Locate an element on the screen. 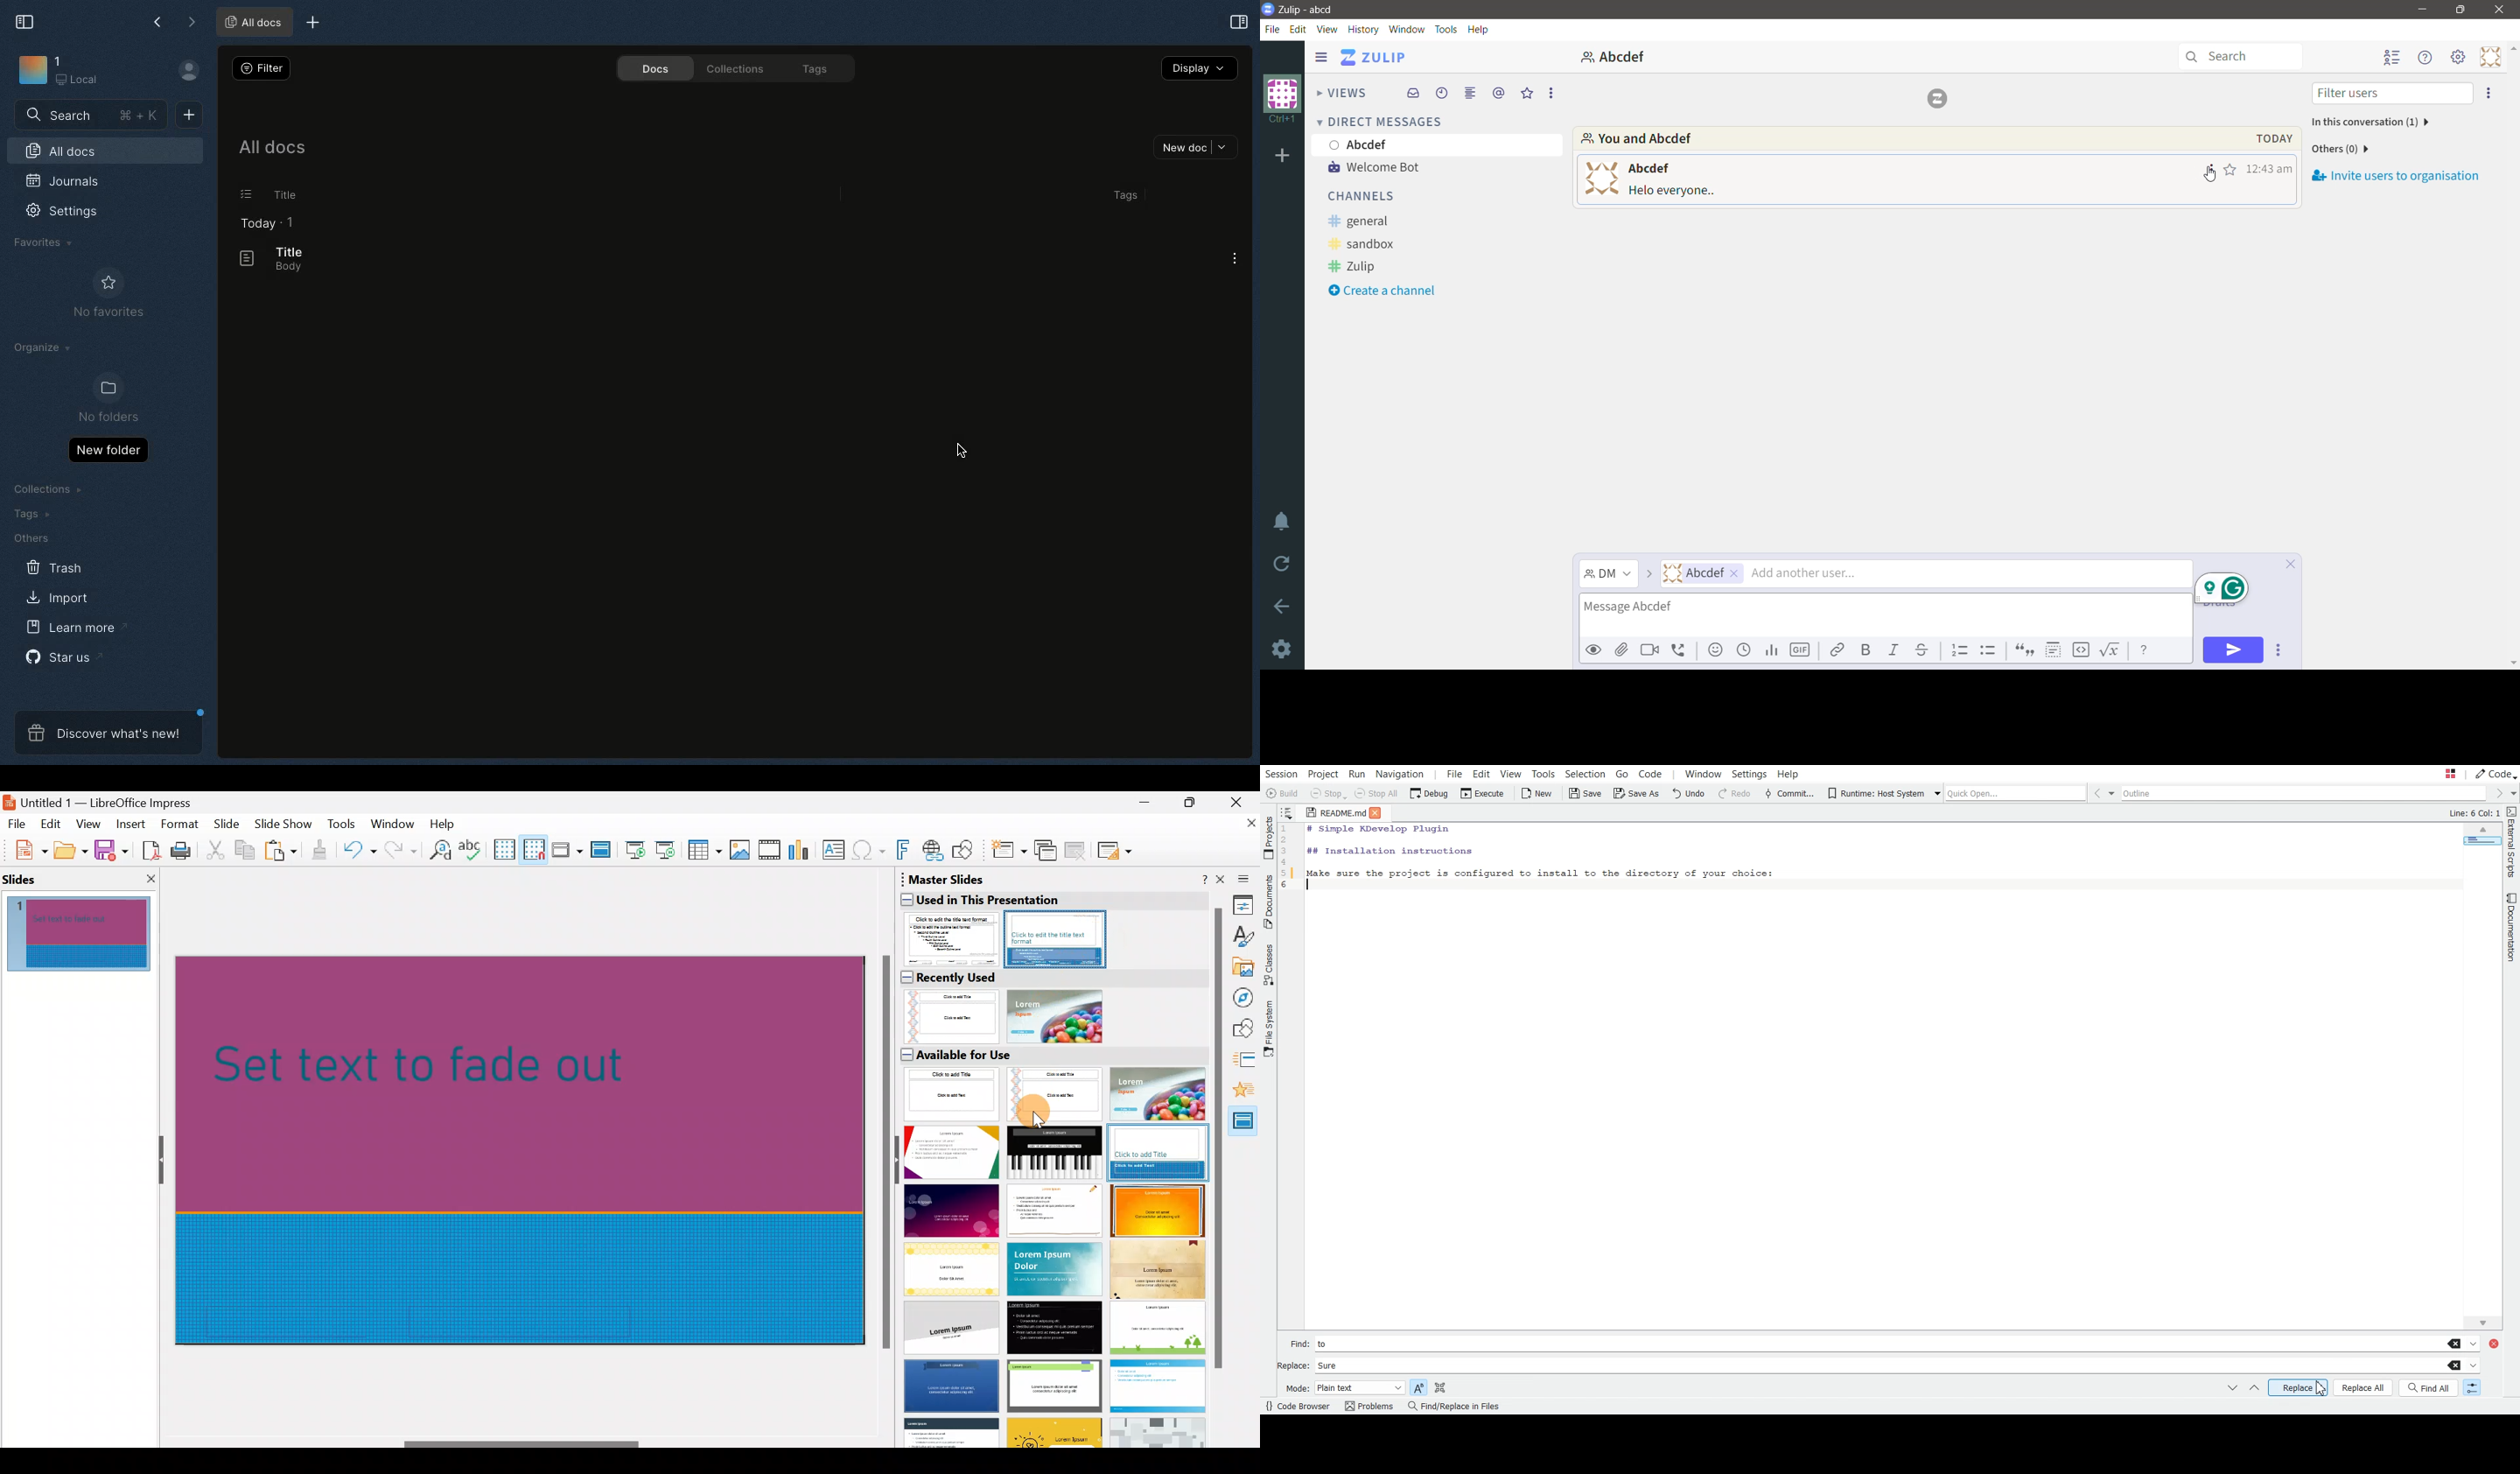 The width and height of the screenshot is (2520, 1484). Today is located at coordinates (253, 223).